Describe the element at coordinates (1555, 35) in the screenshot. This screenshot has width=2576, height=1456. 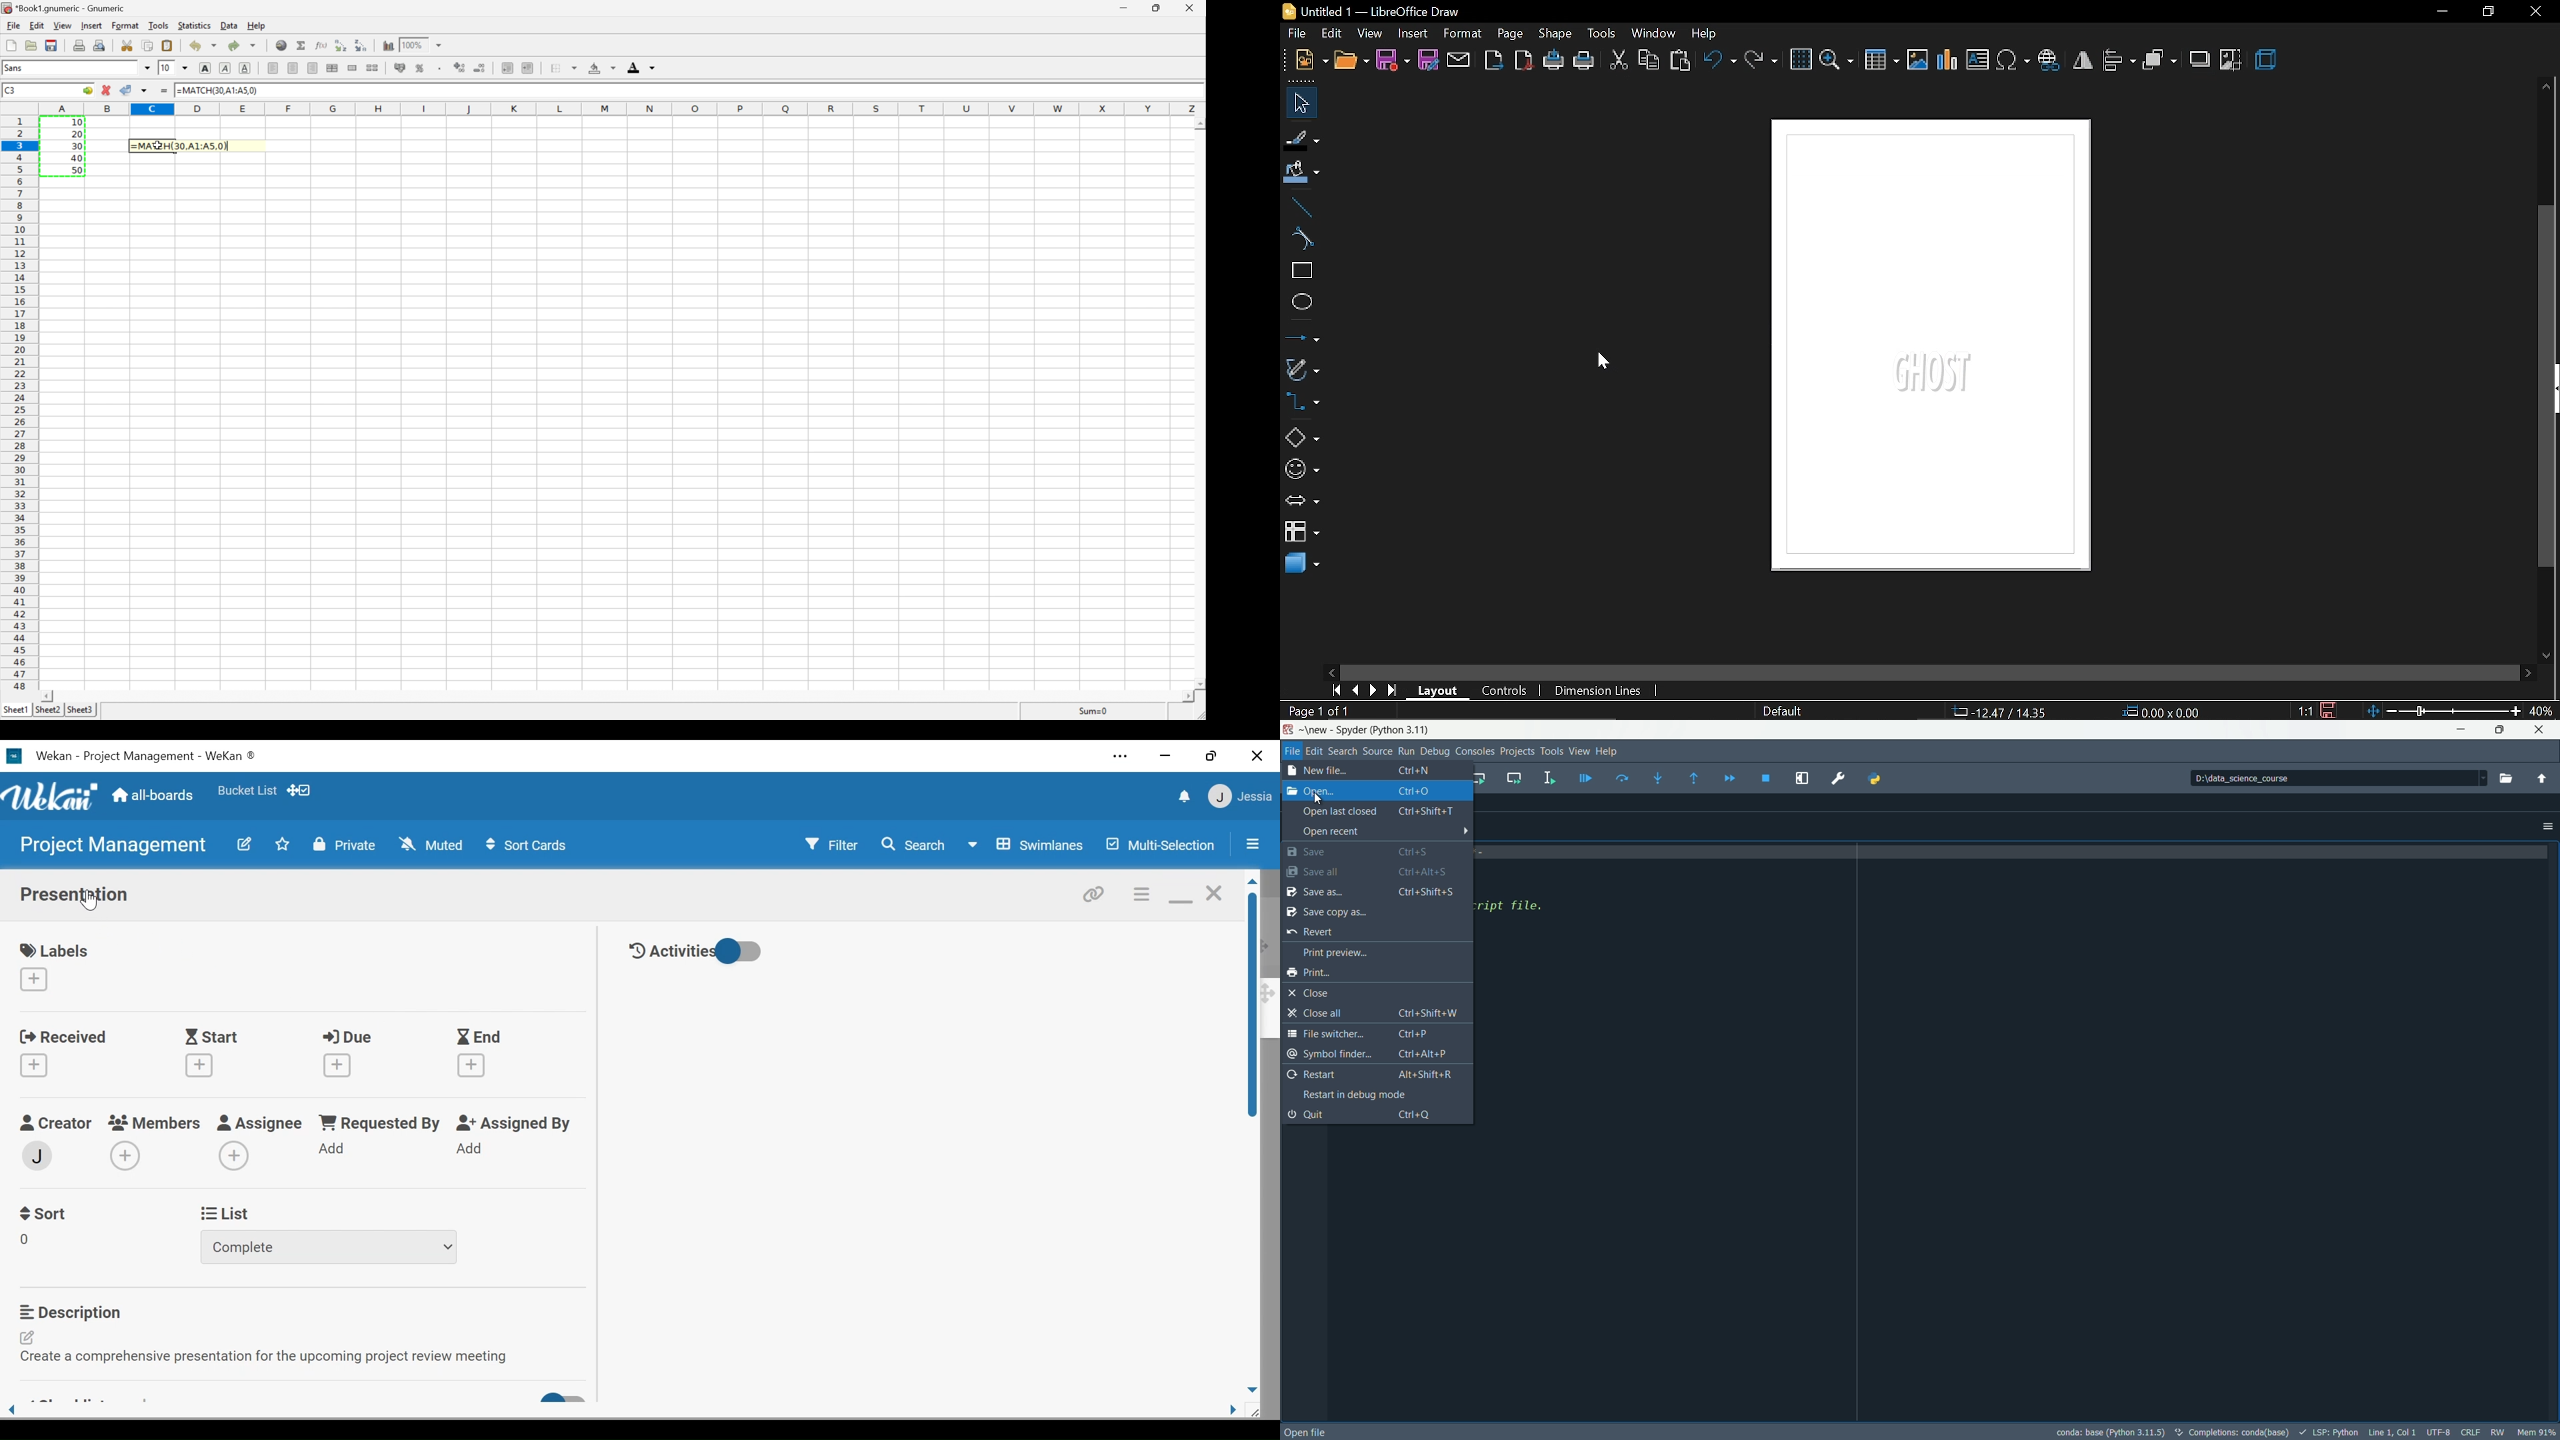
I see `shape` at that location.